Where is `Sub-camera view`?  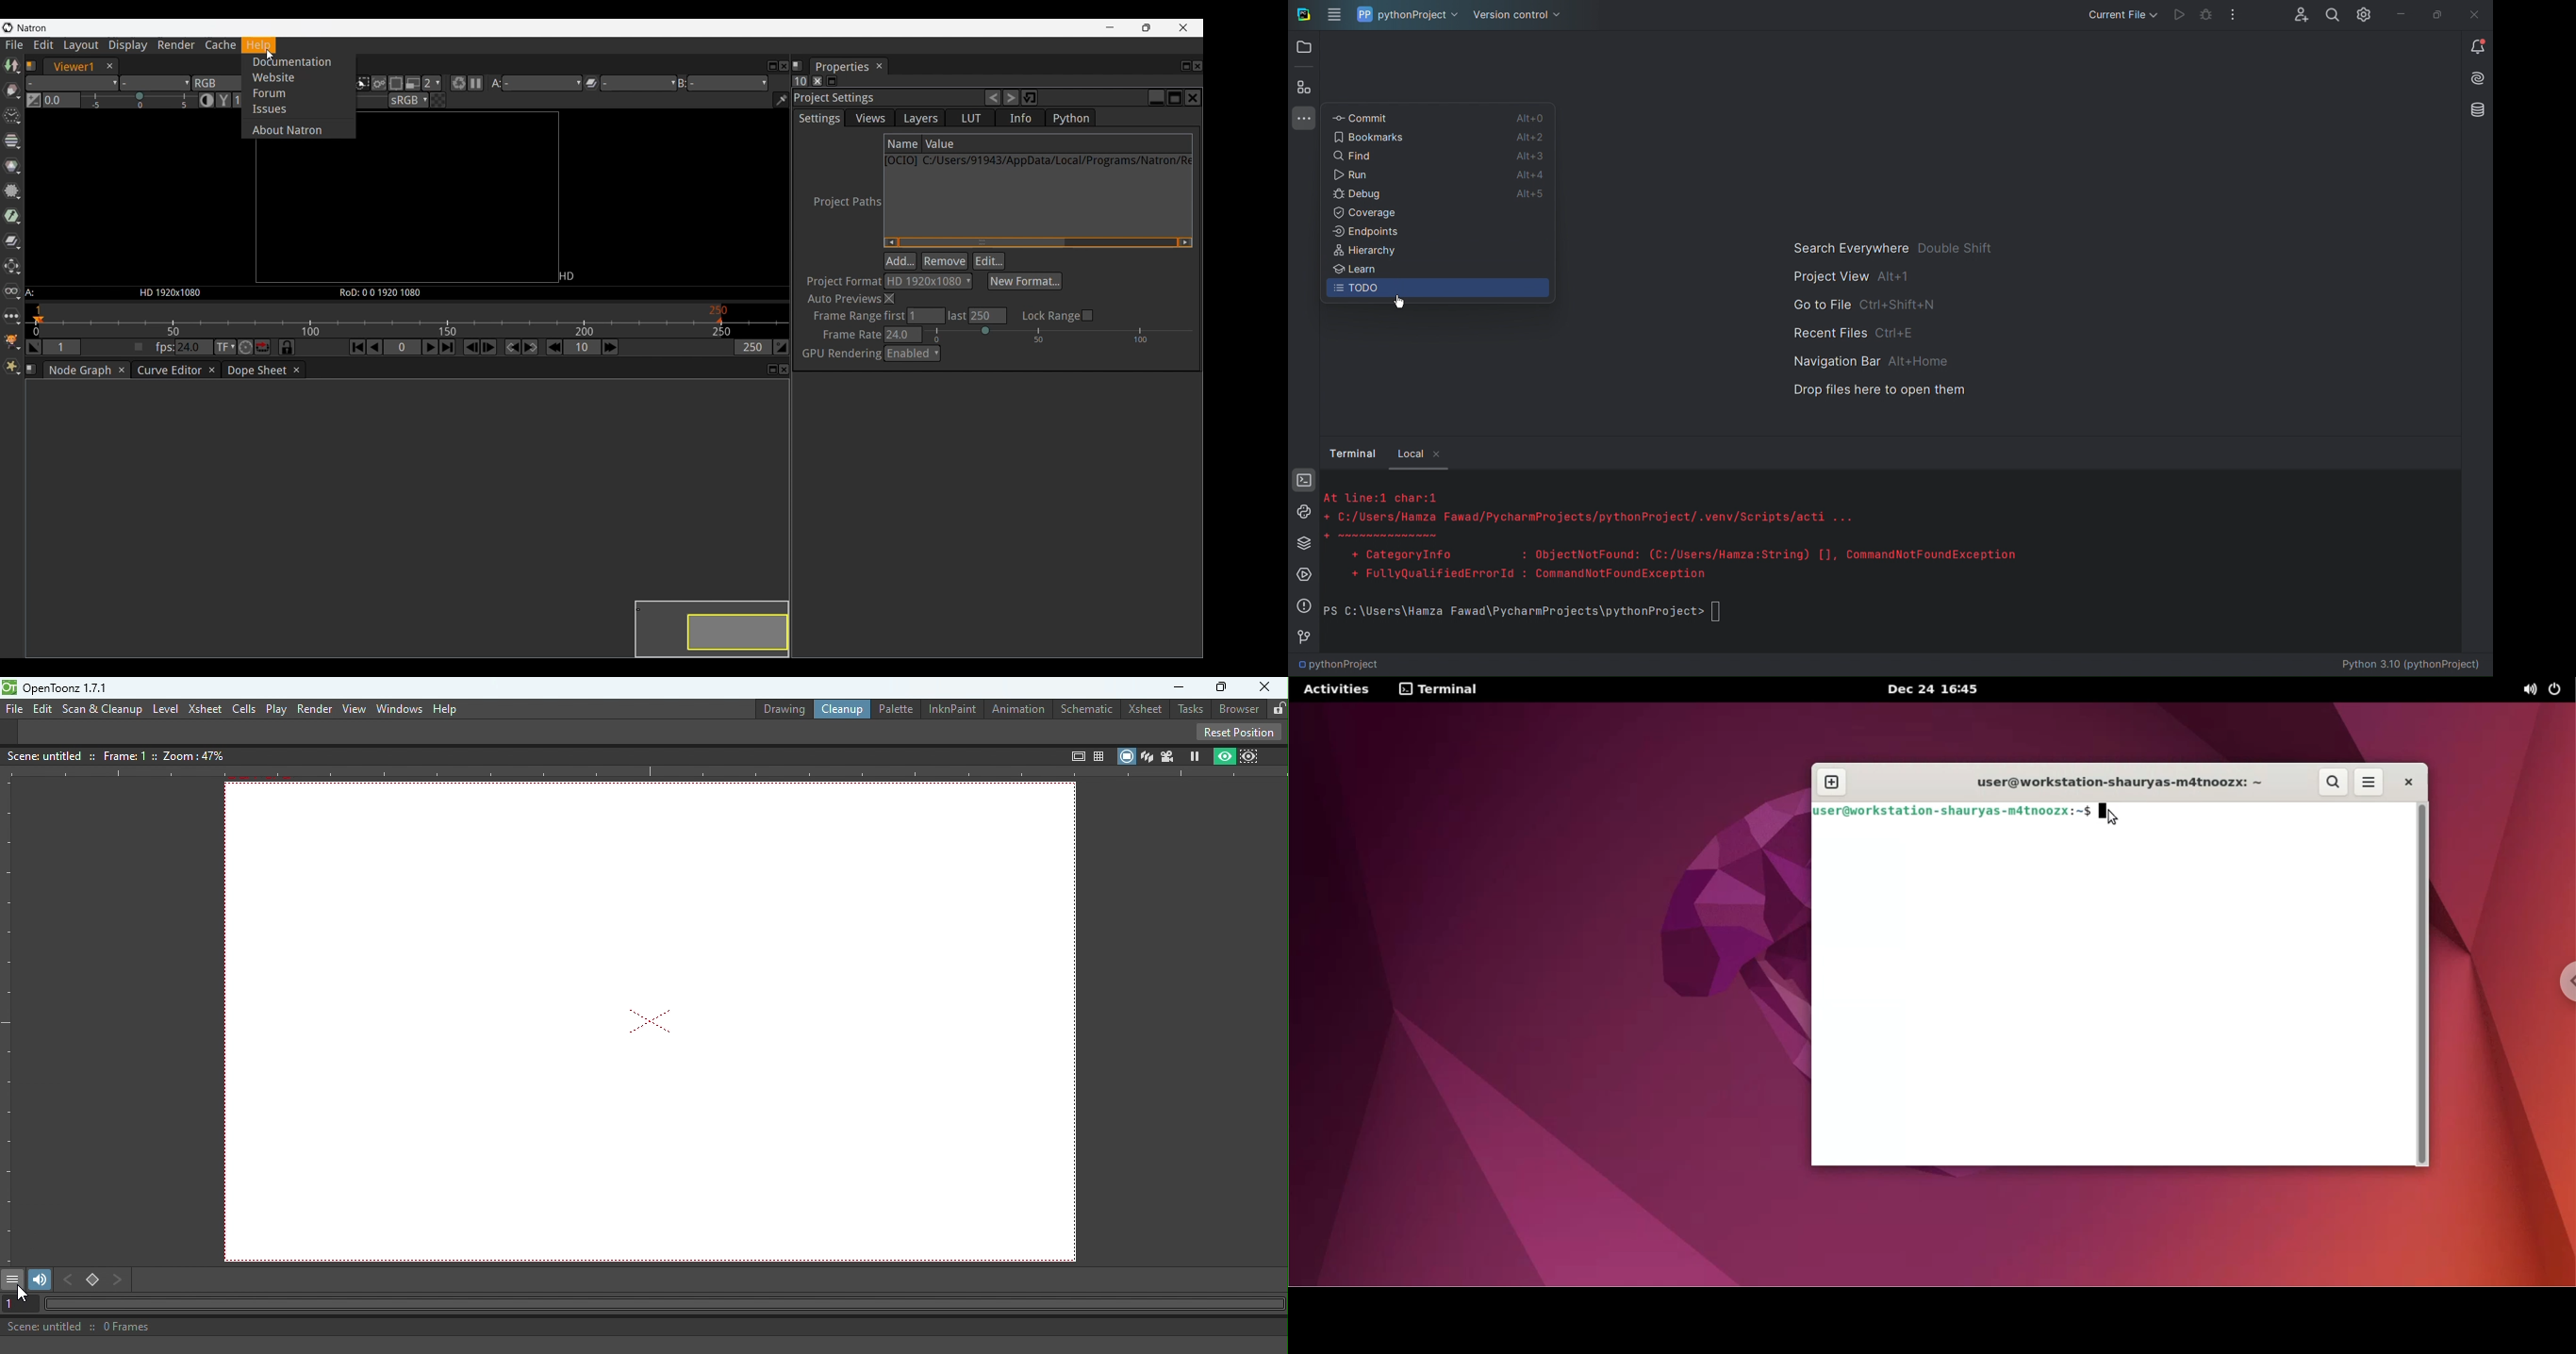 Sub-camera view is located at coordinates (1252, 754).